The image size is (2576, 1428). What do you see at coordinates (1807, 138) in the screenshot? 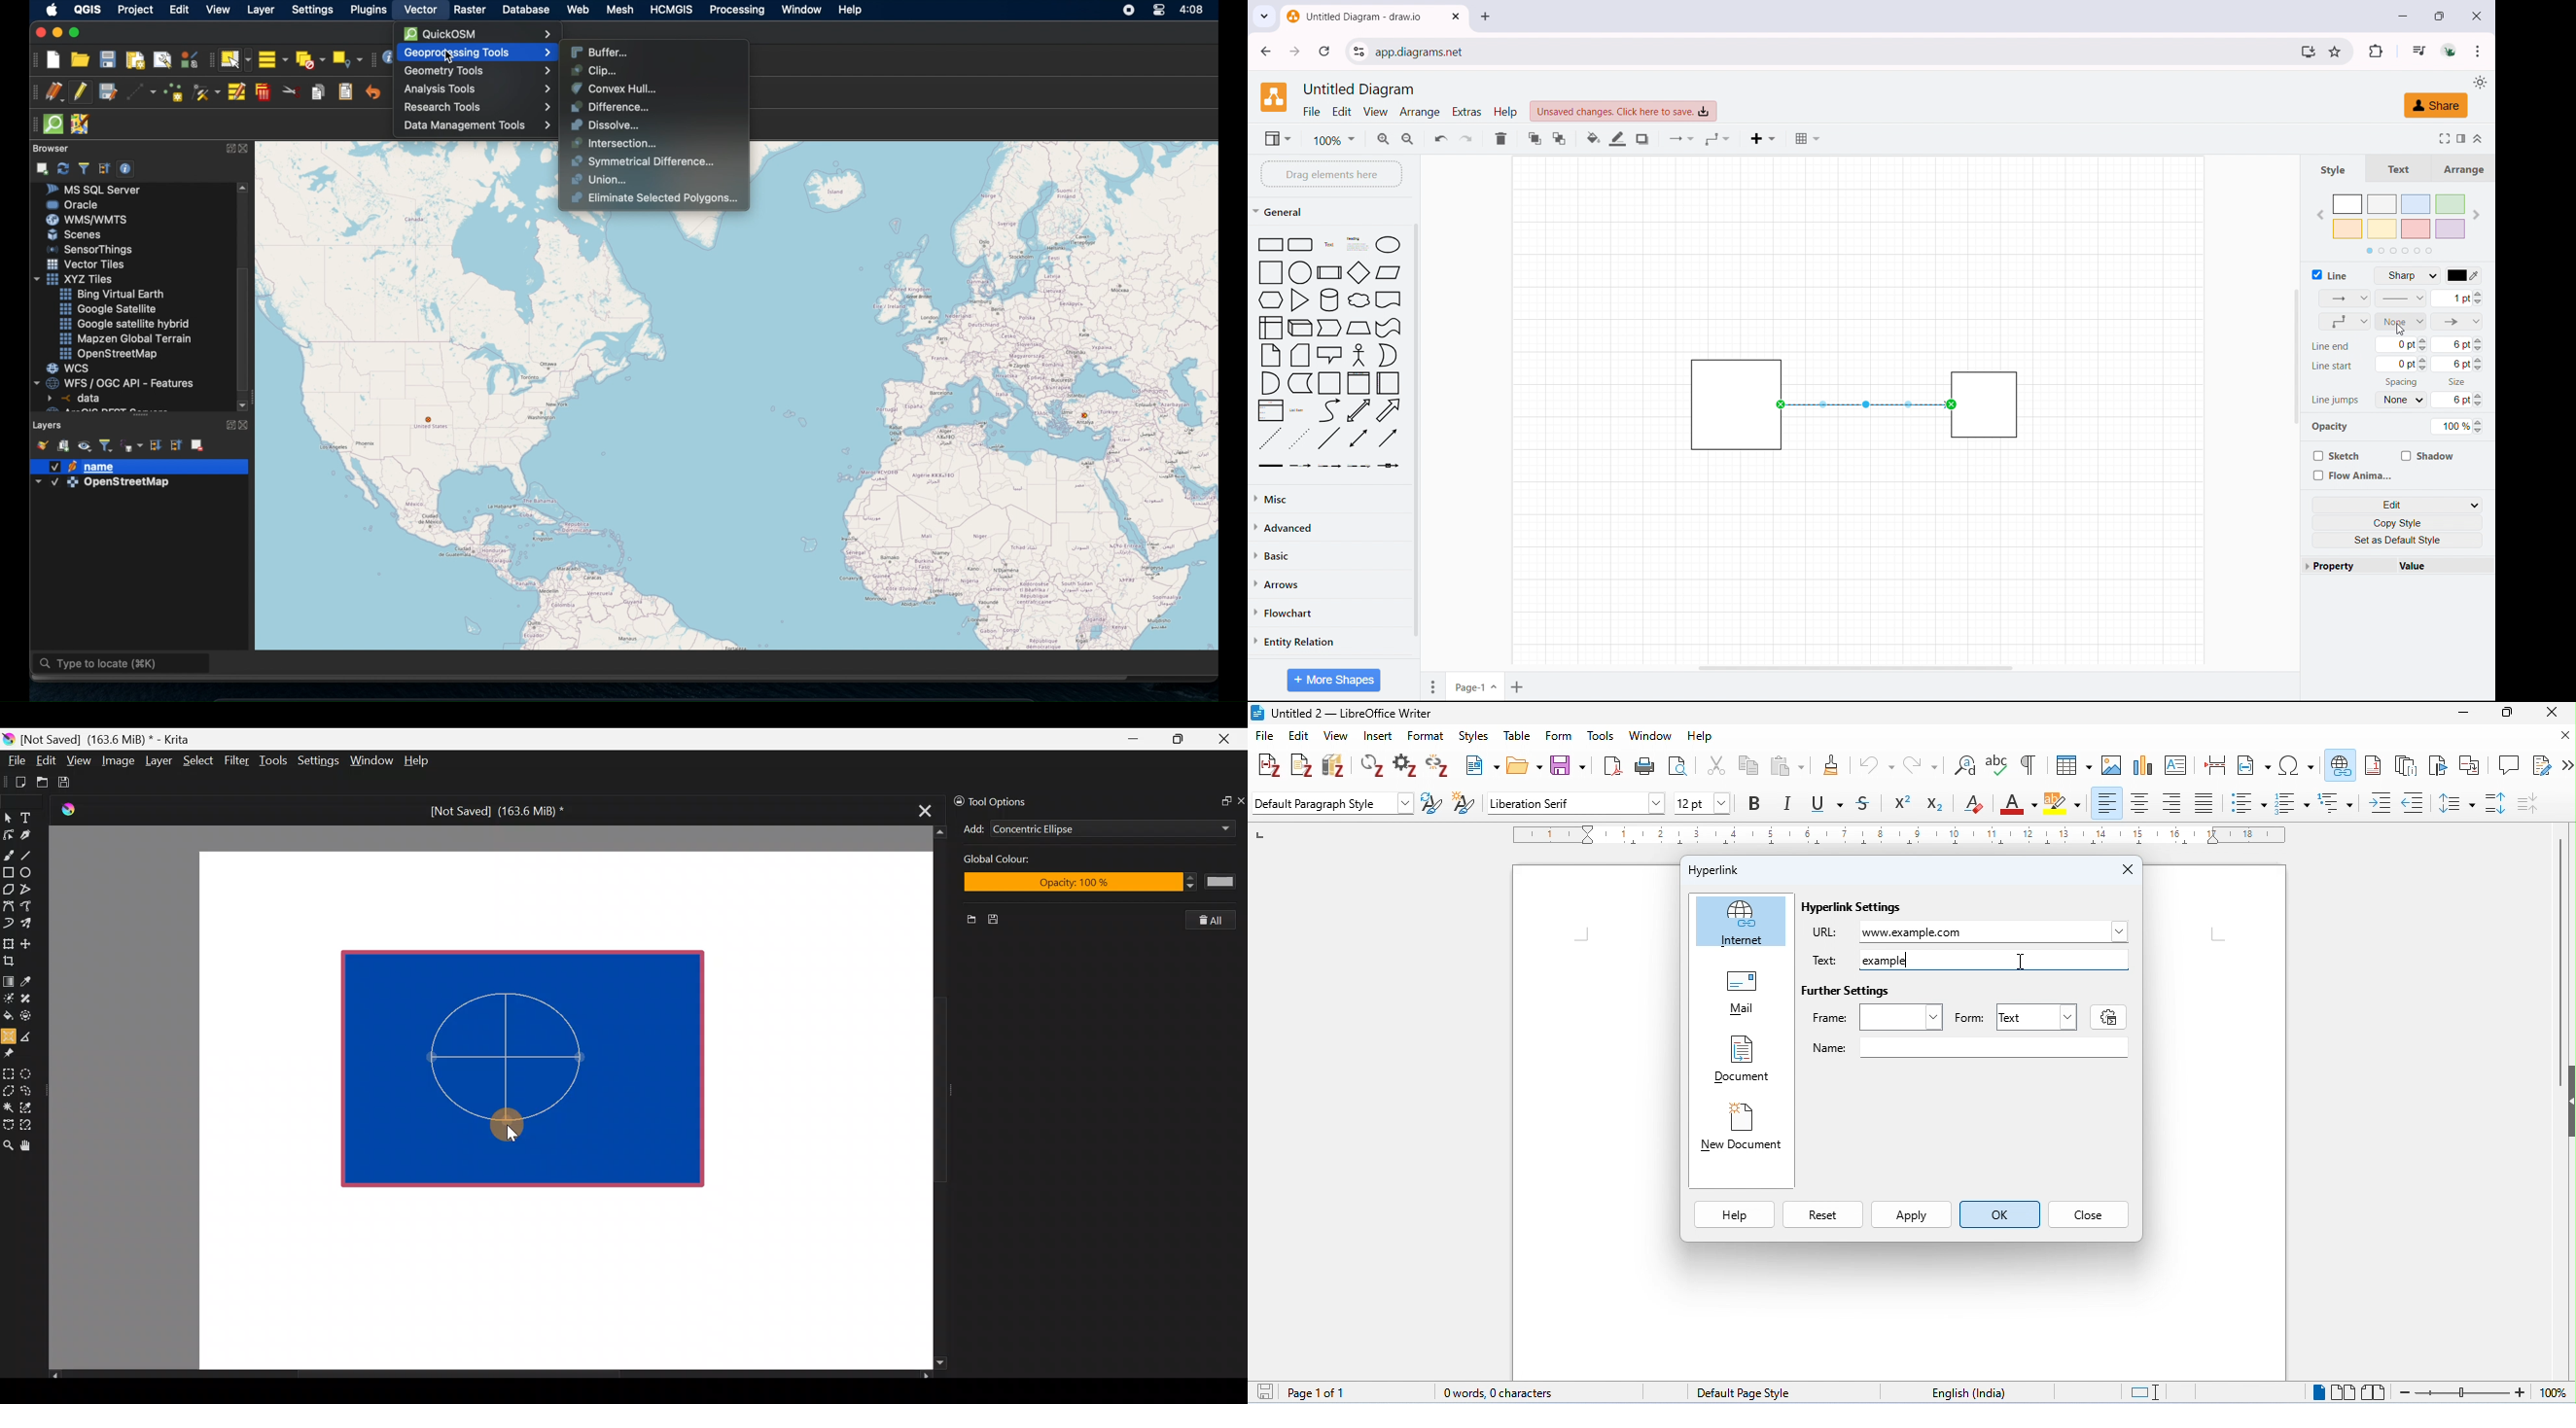
I see `table` at bounding box center [1807, 138].